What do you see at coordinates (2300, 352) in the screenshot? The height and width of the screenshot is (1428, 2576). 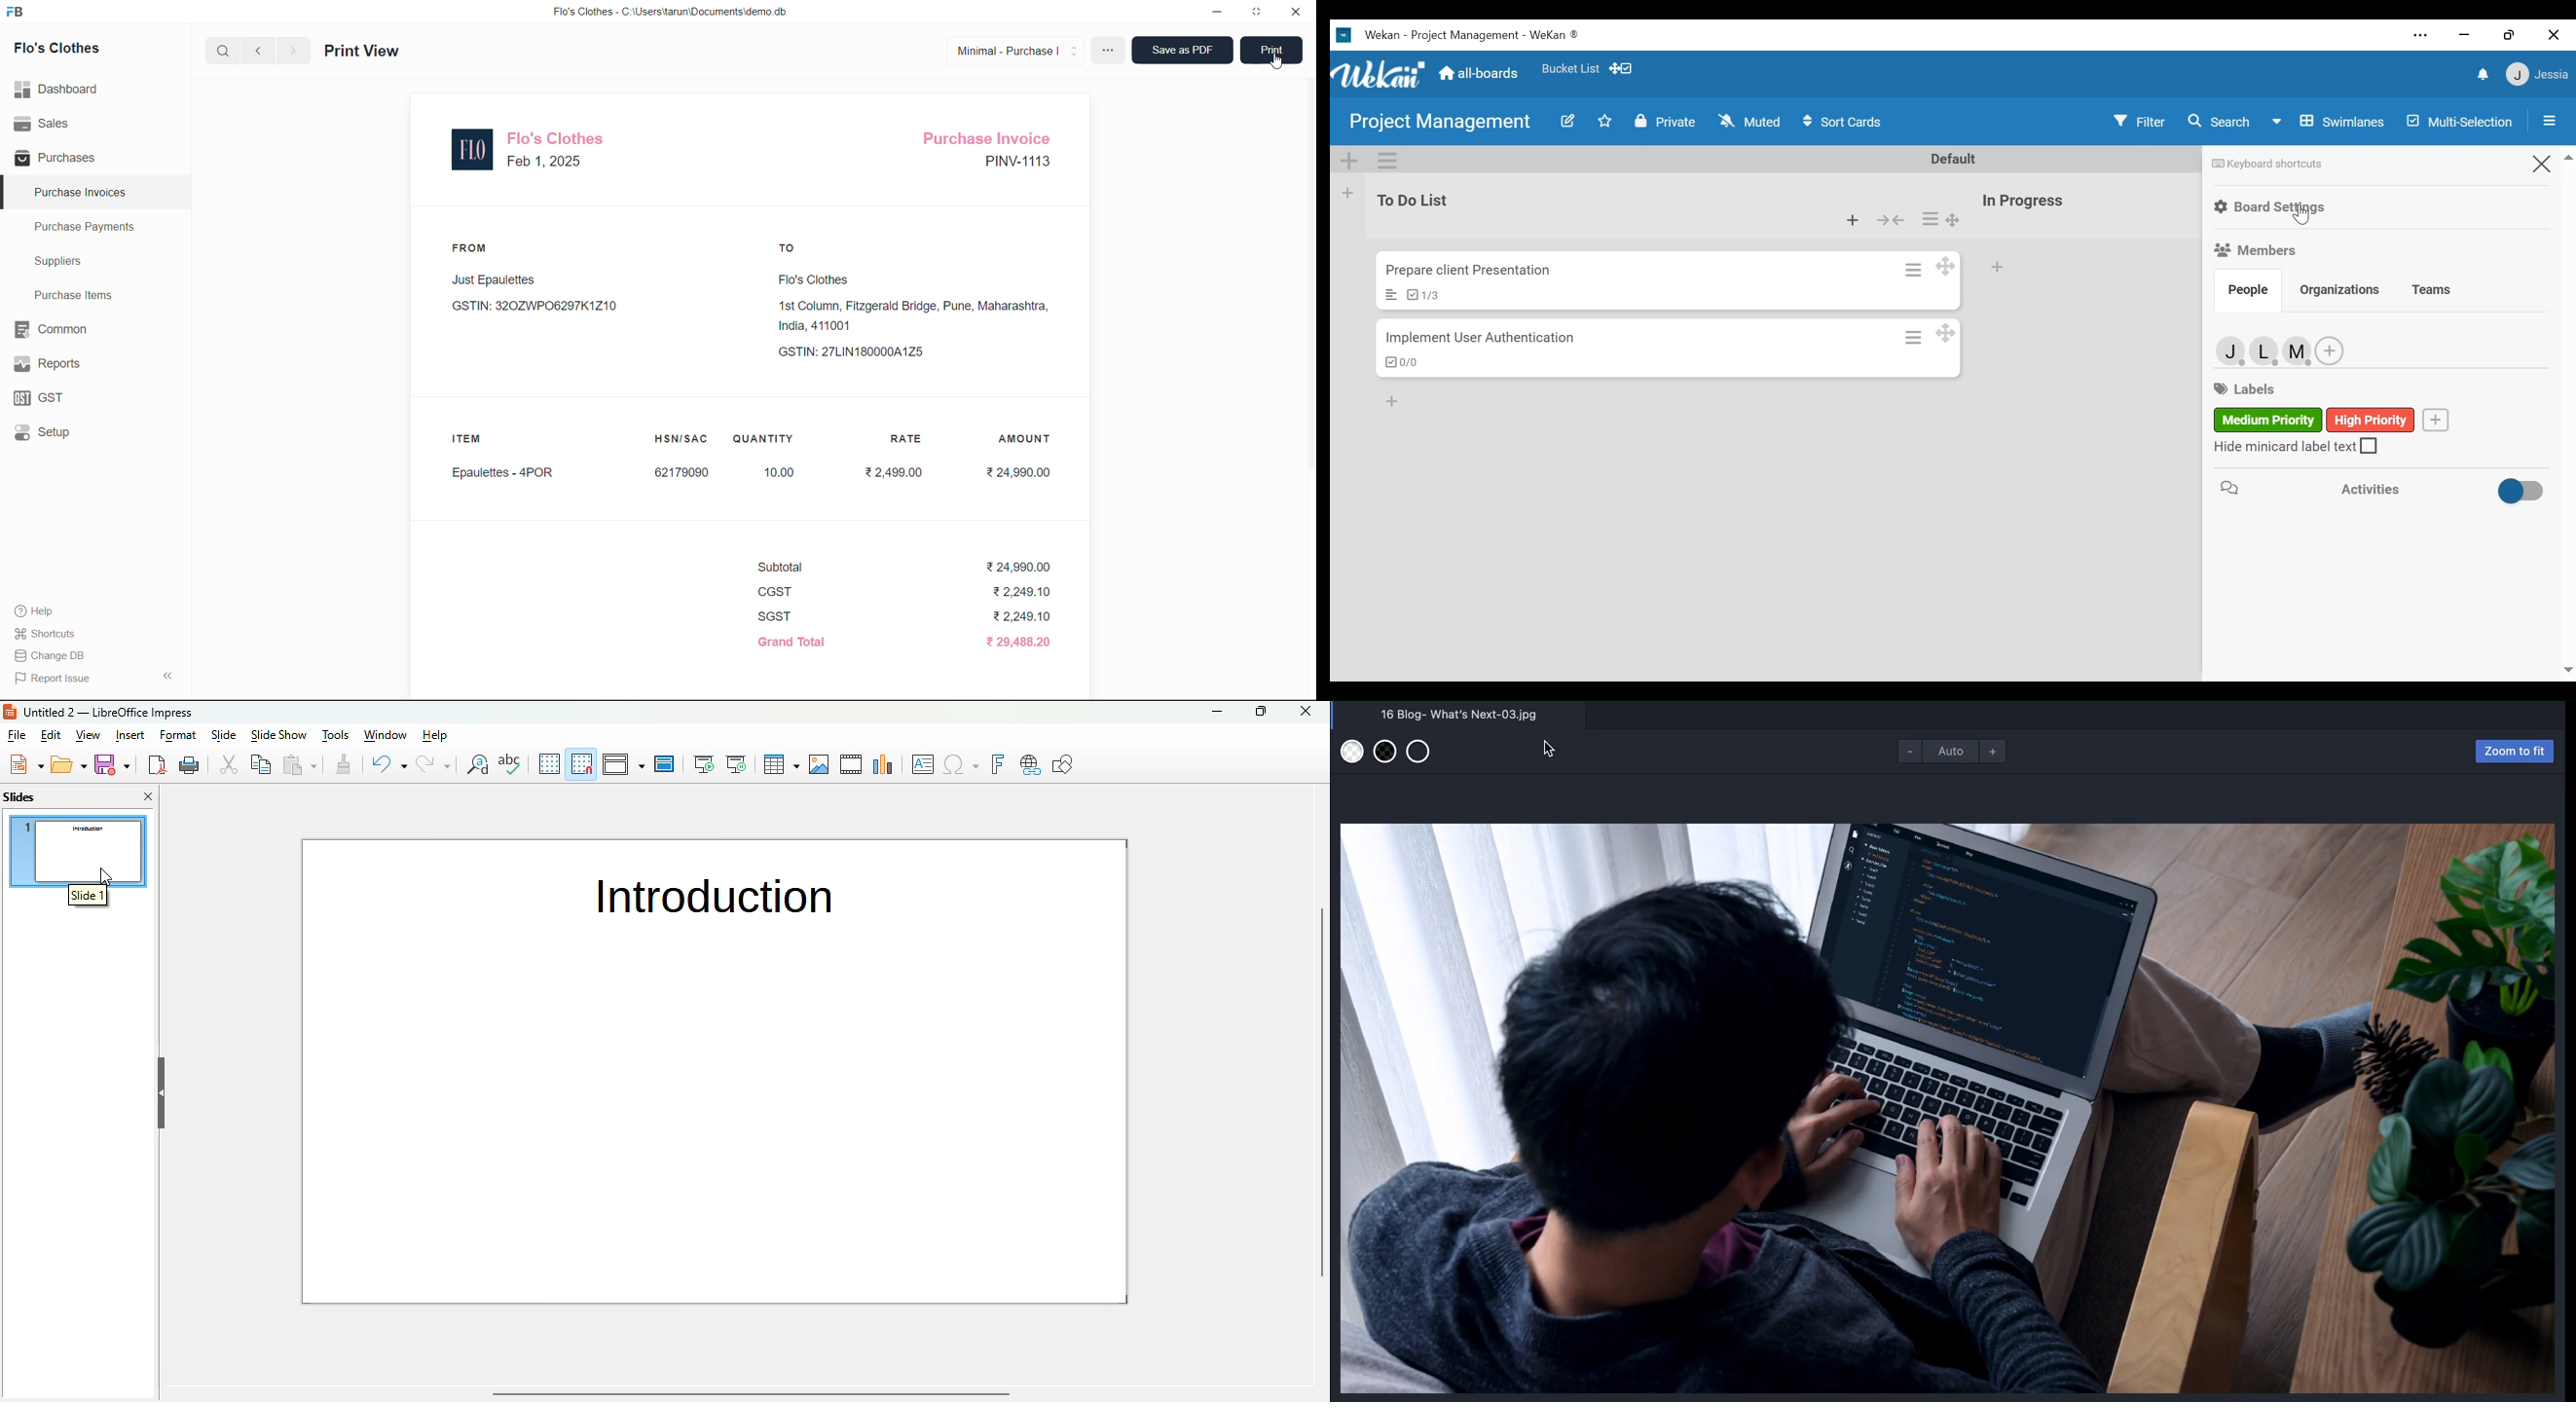 I see `member 3` at bounding box center [2300, 352].